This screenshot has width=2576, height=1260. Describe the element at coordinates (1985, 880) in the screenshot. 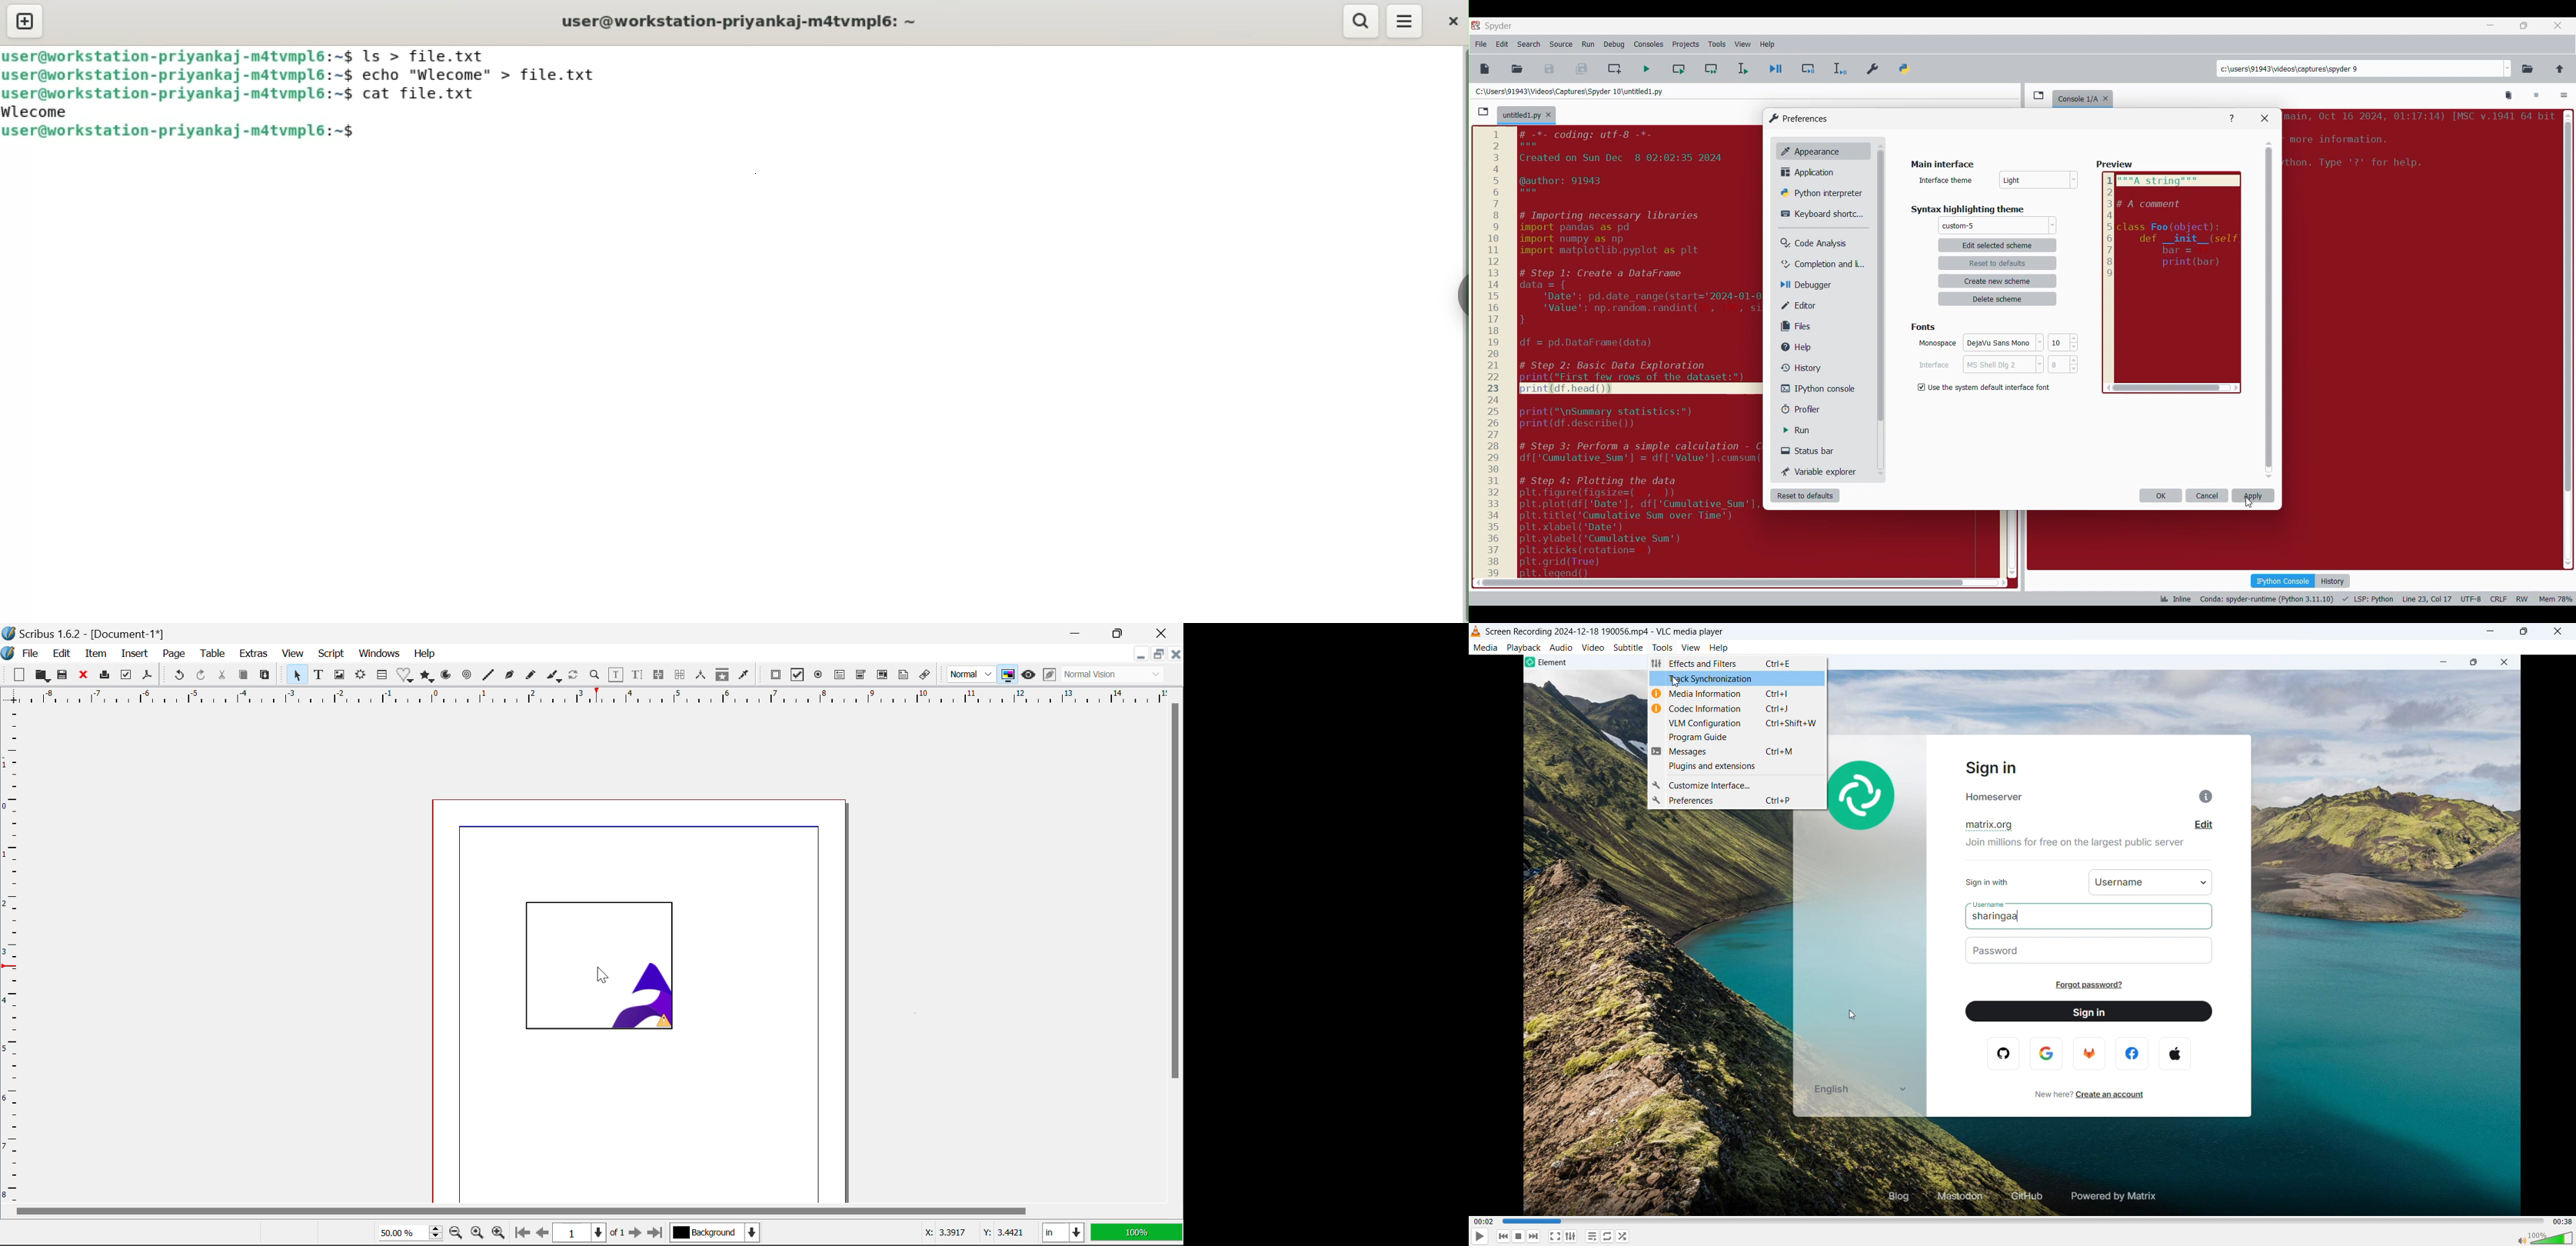

I see `sign in with` at that location.